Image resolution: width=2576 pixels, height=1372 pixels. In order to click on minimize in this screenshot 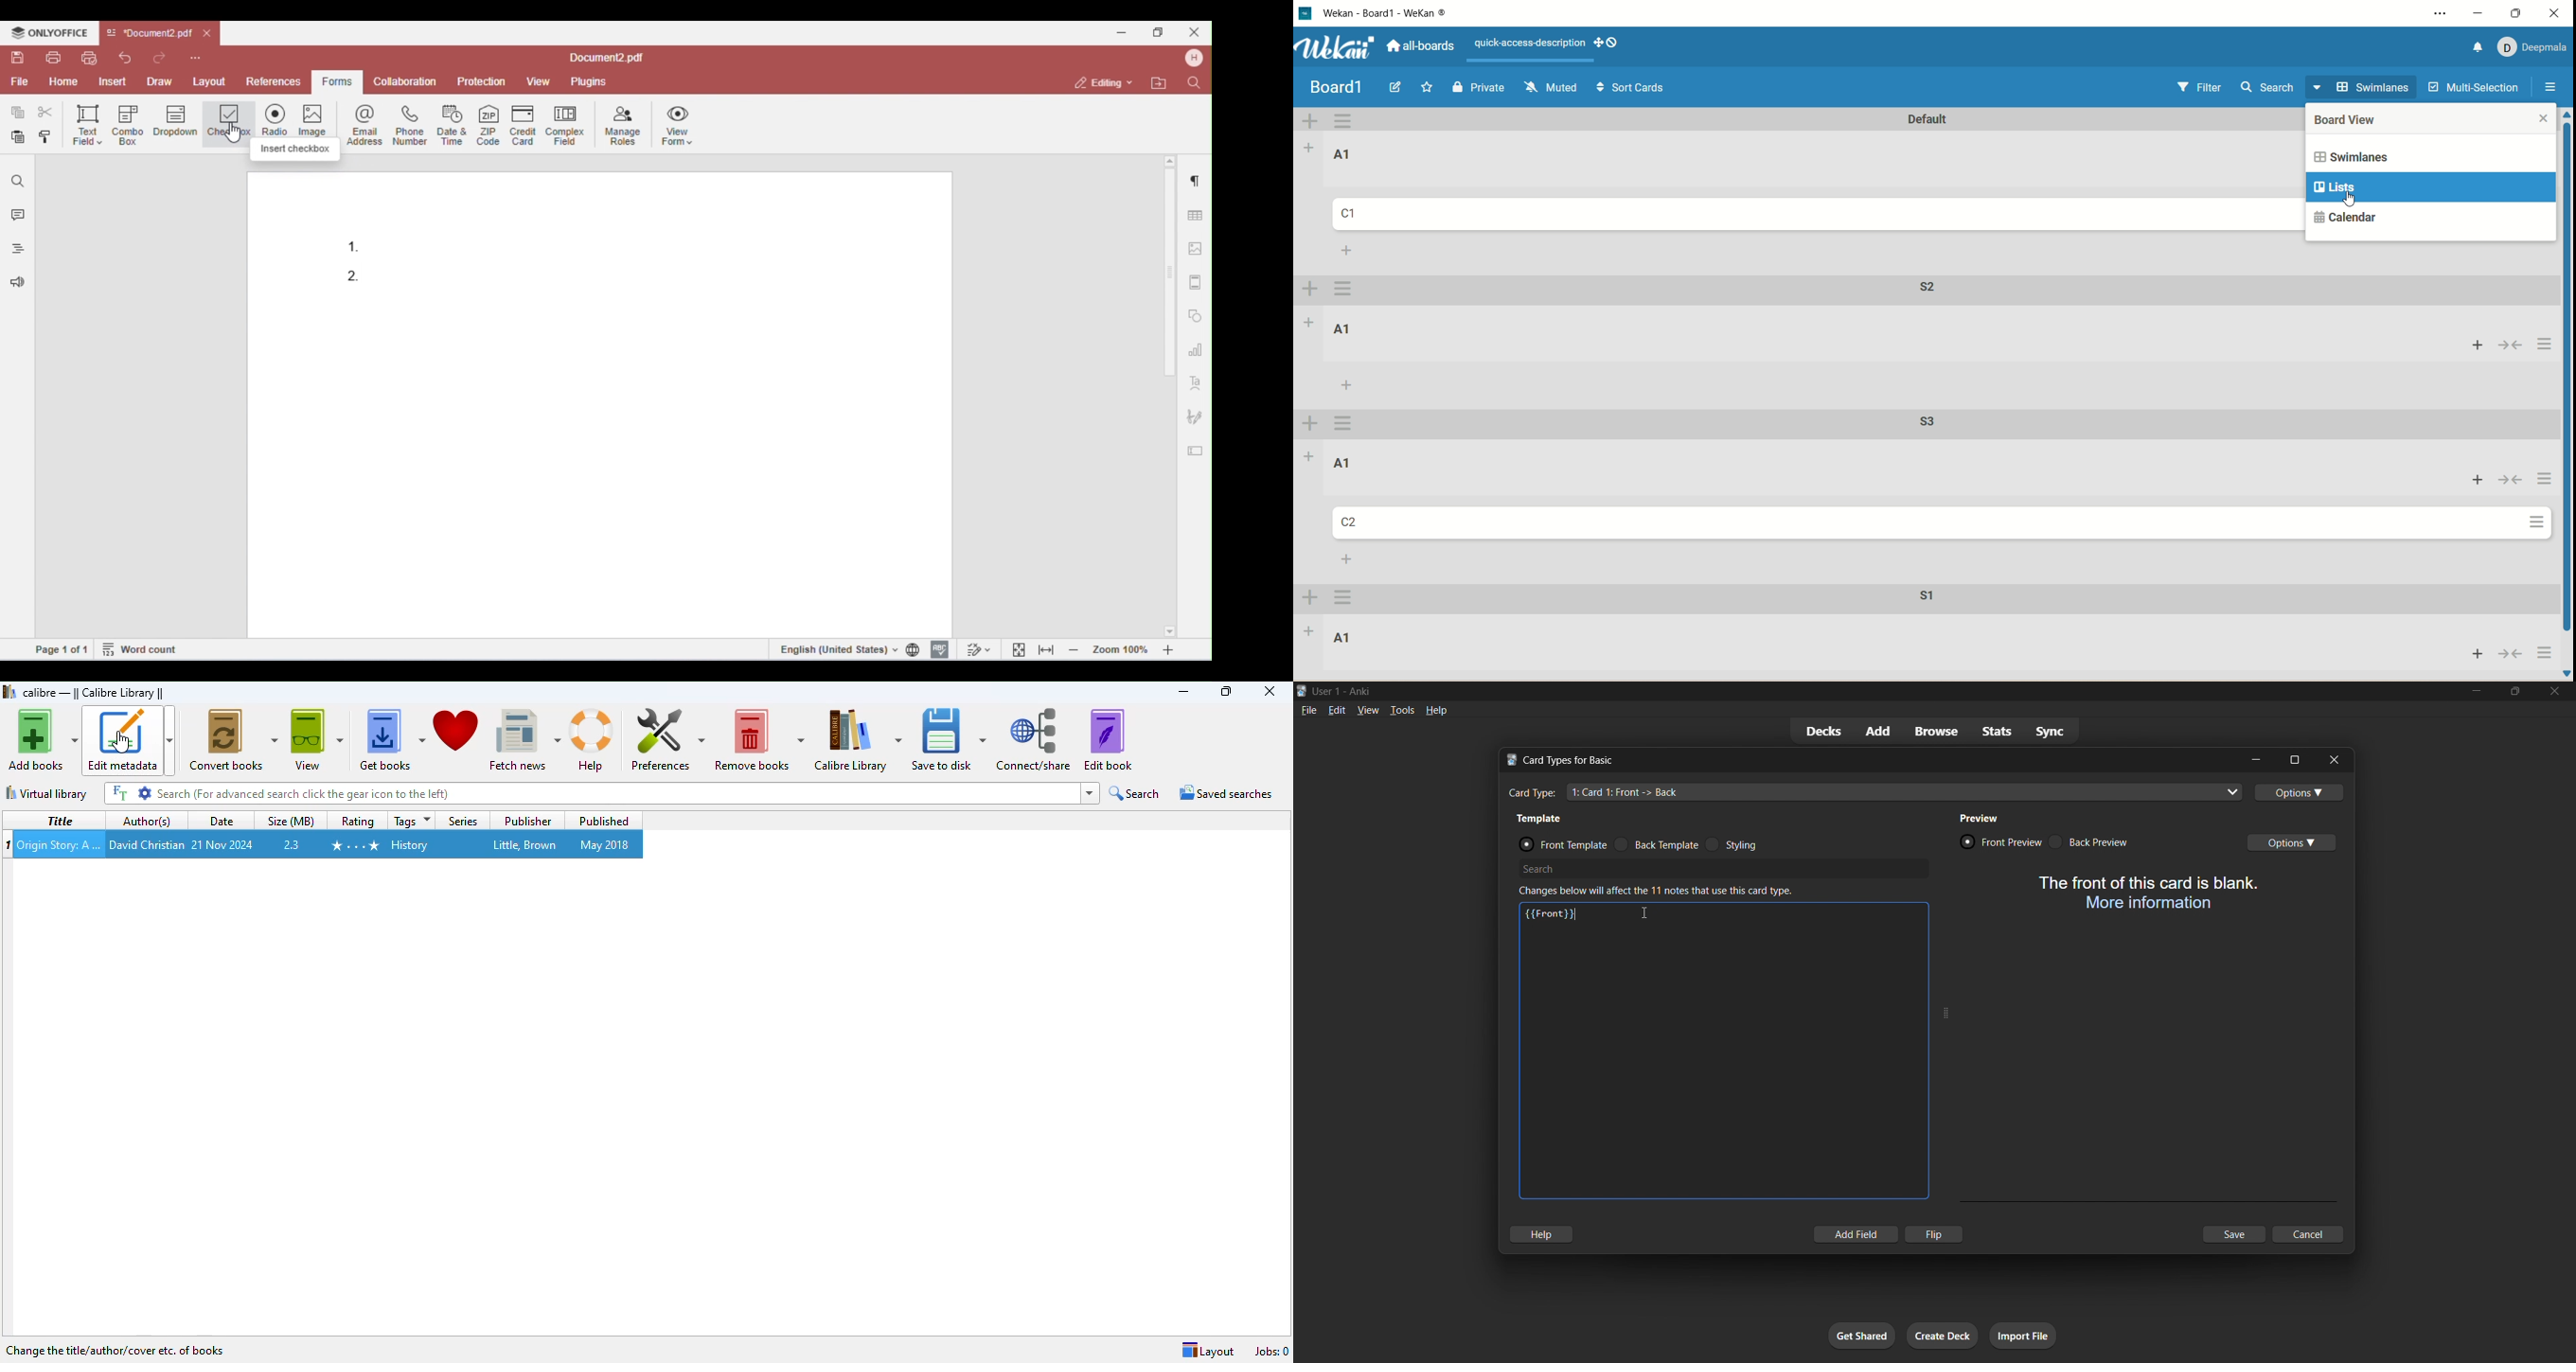, I will do `click(2481, 13)`.